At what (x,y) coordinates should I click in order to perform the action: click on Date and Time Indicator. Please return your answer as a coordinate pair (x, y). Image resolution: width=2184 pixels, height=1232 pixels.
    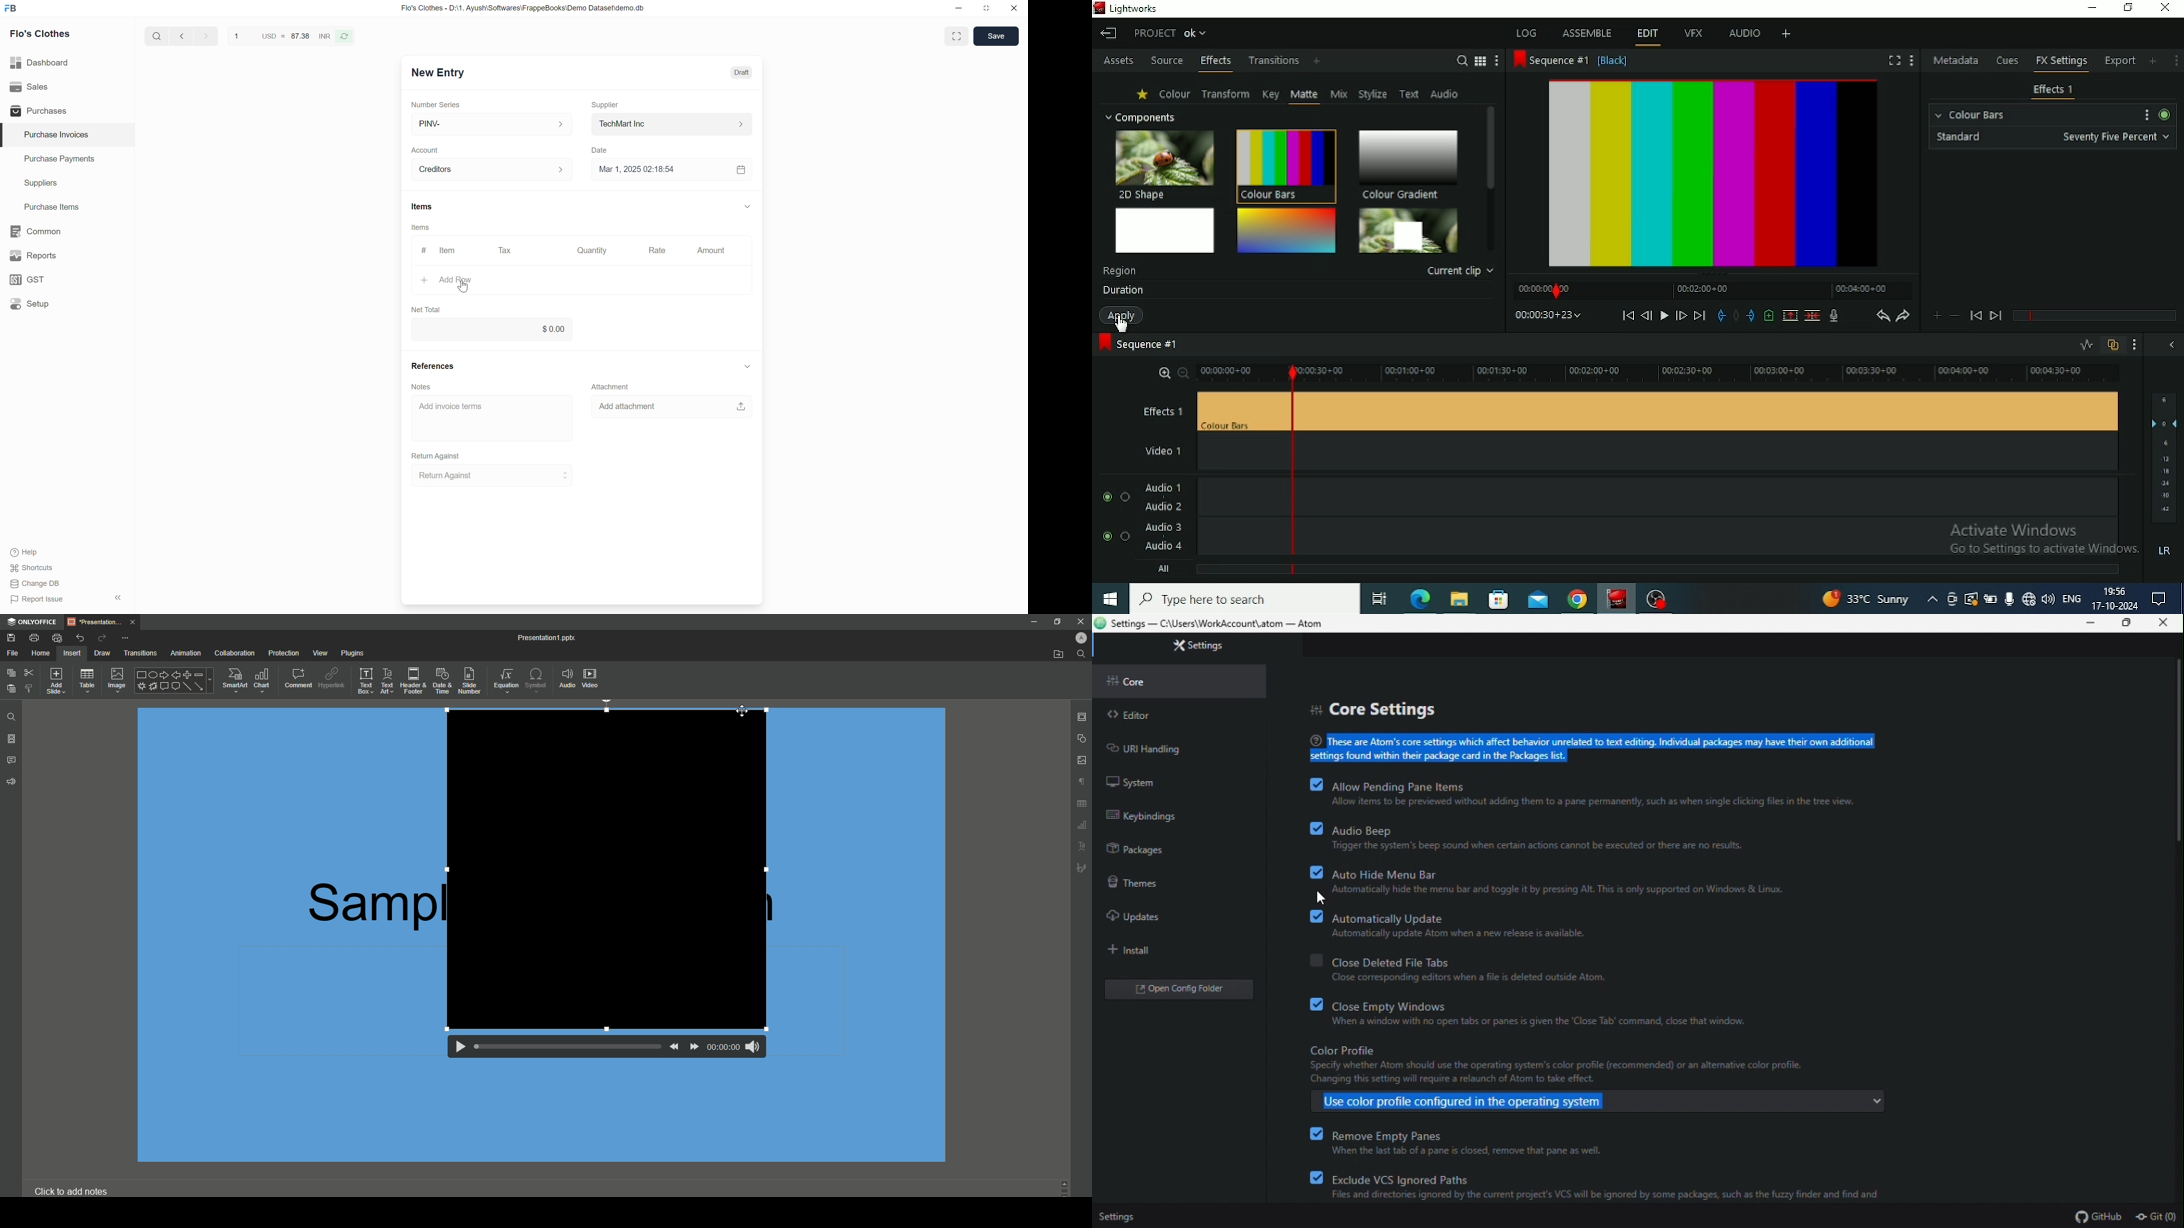
    Looking at the image, I should click on (2114, 599).